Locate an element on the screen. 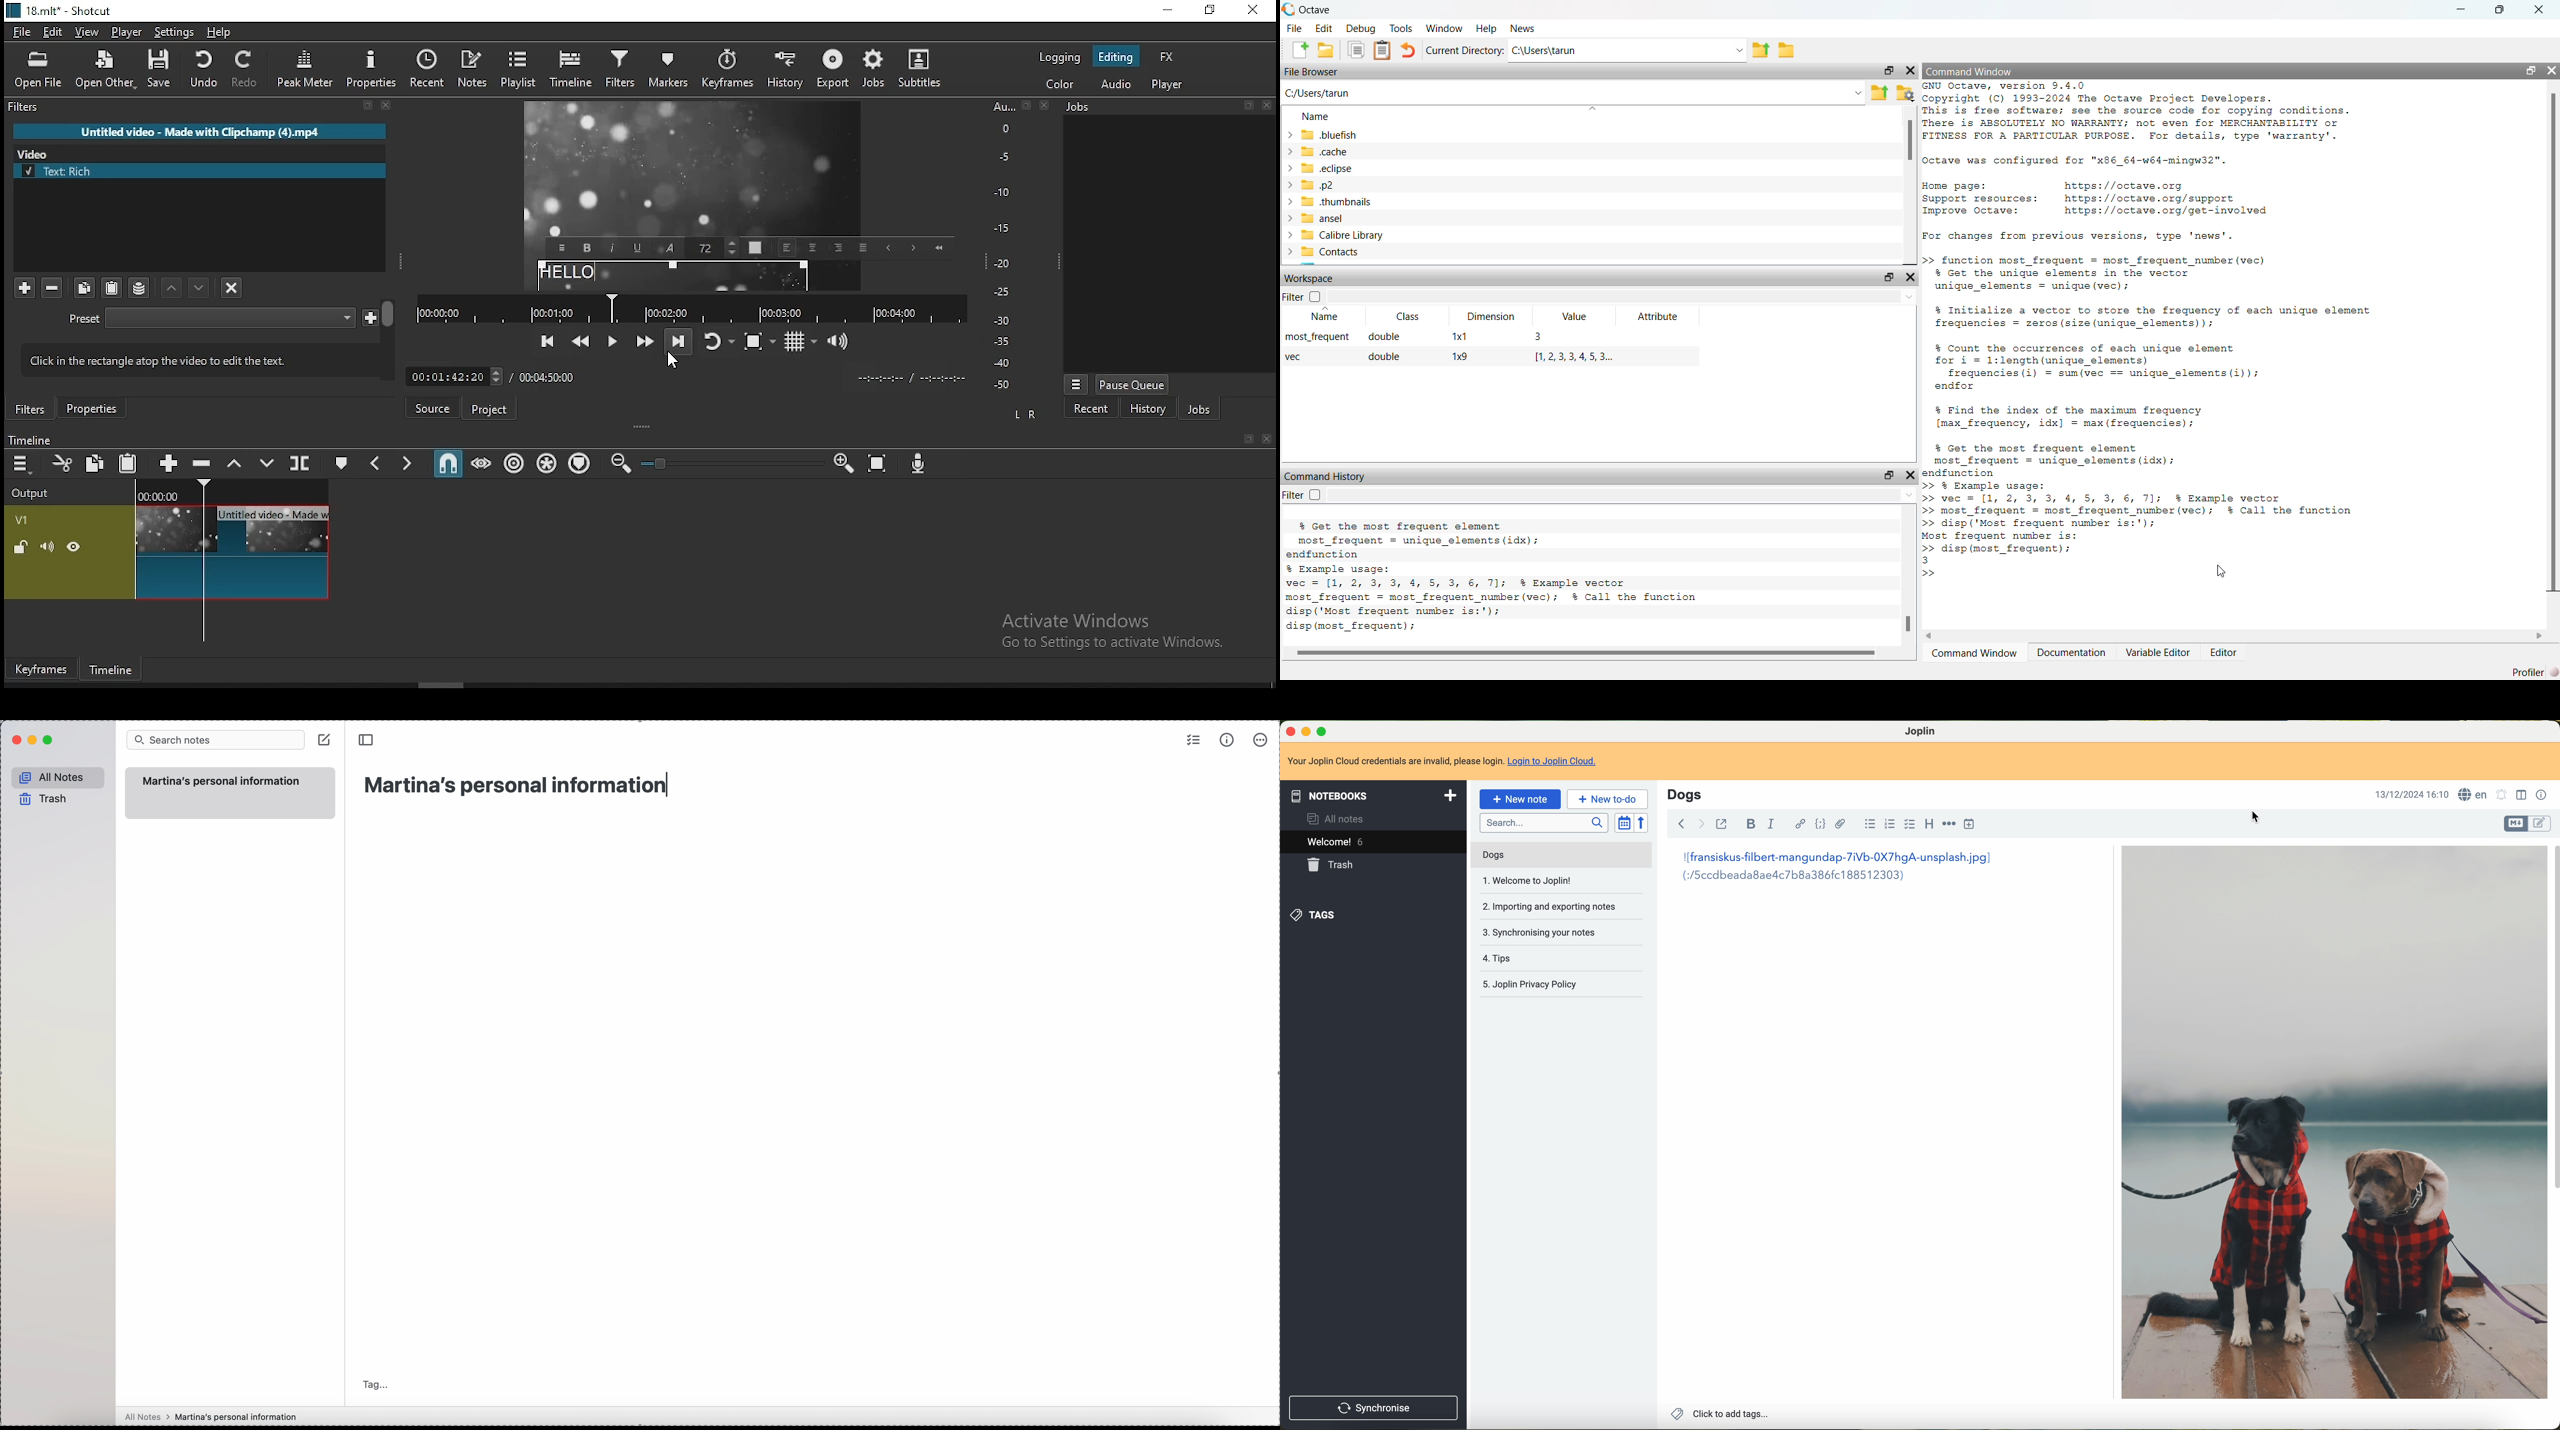 This screenshot has height=1456, width=2576. L R is located at coordinates (1026, 415).